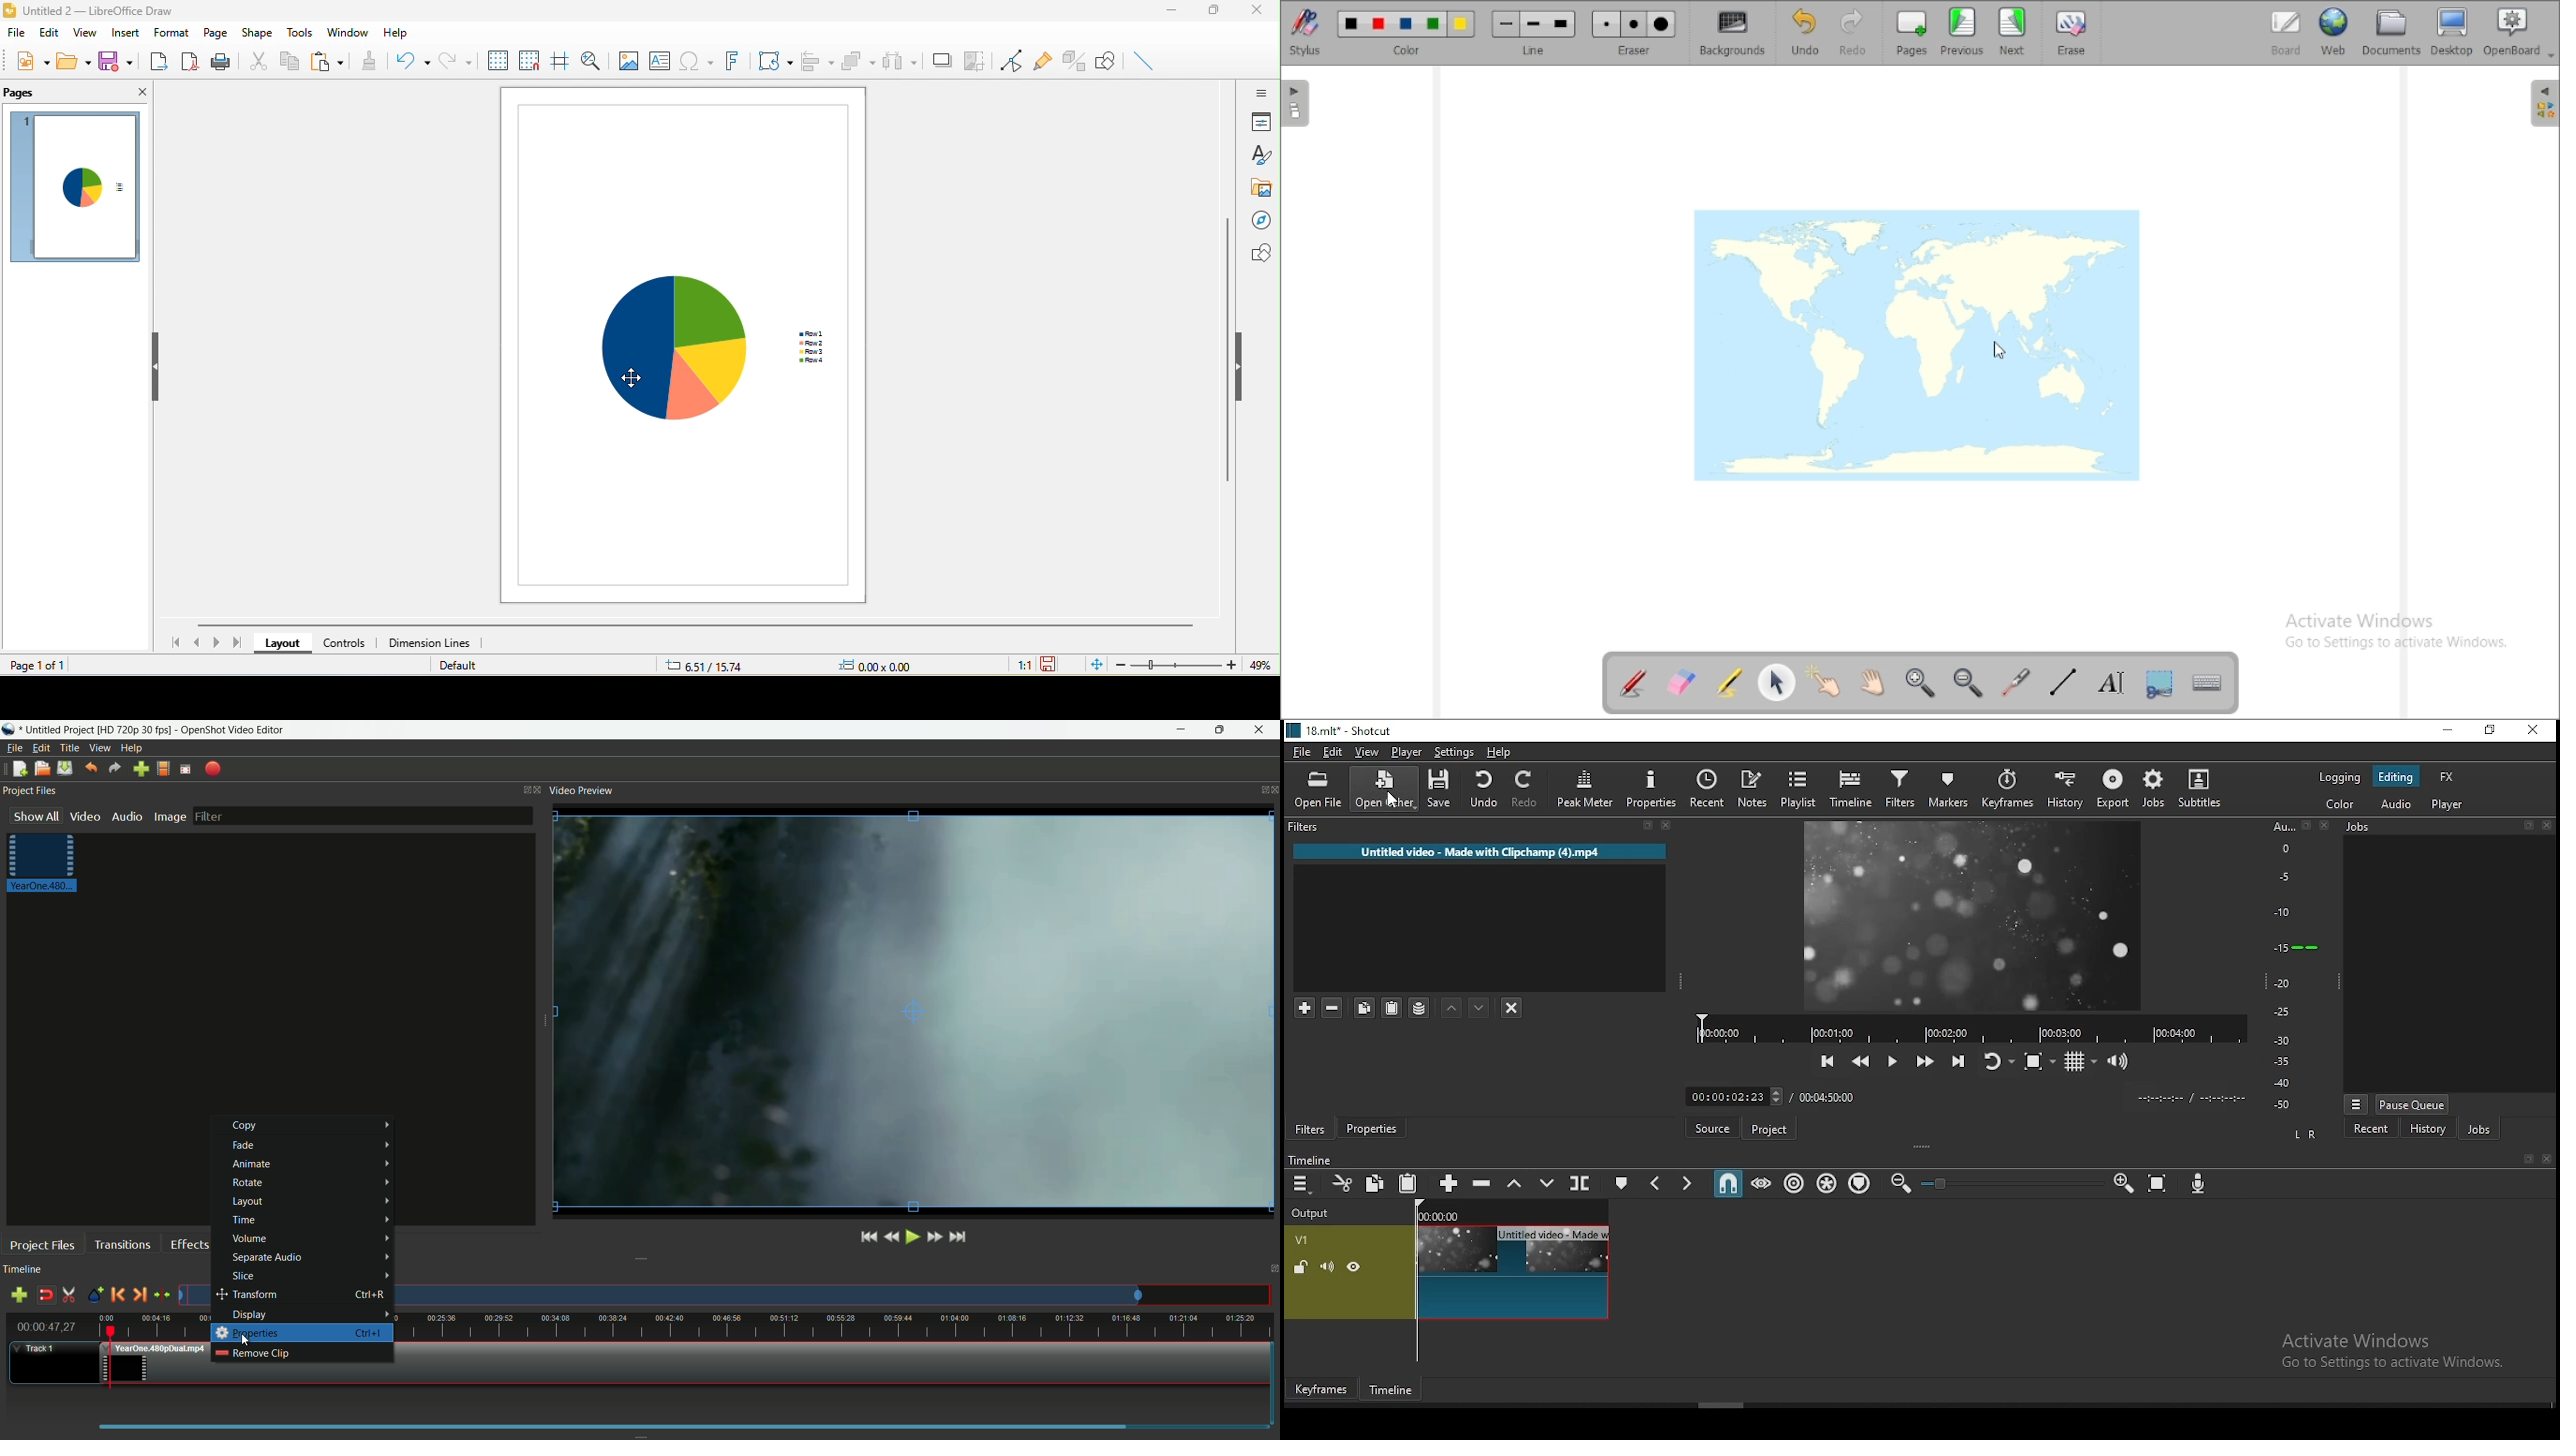 The image size is (2576, 1456). What do you see at coordinates (1075, 60) in the screenshot?
I see `toggle extrusions` at bounding box center [1075, 60].